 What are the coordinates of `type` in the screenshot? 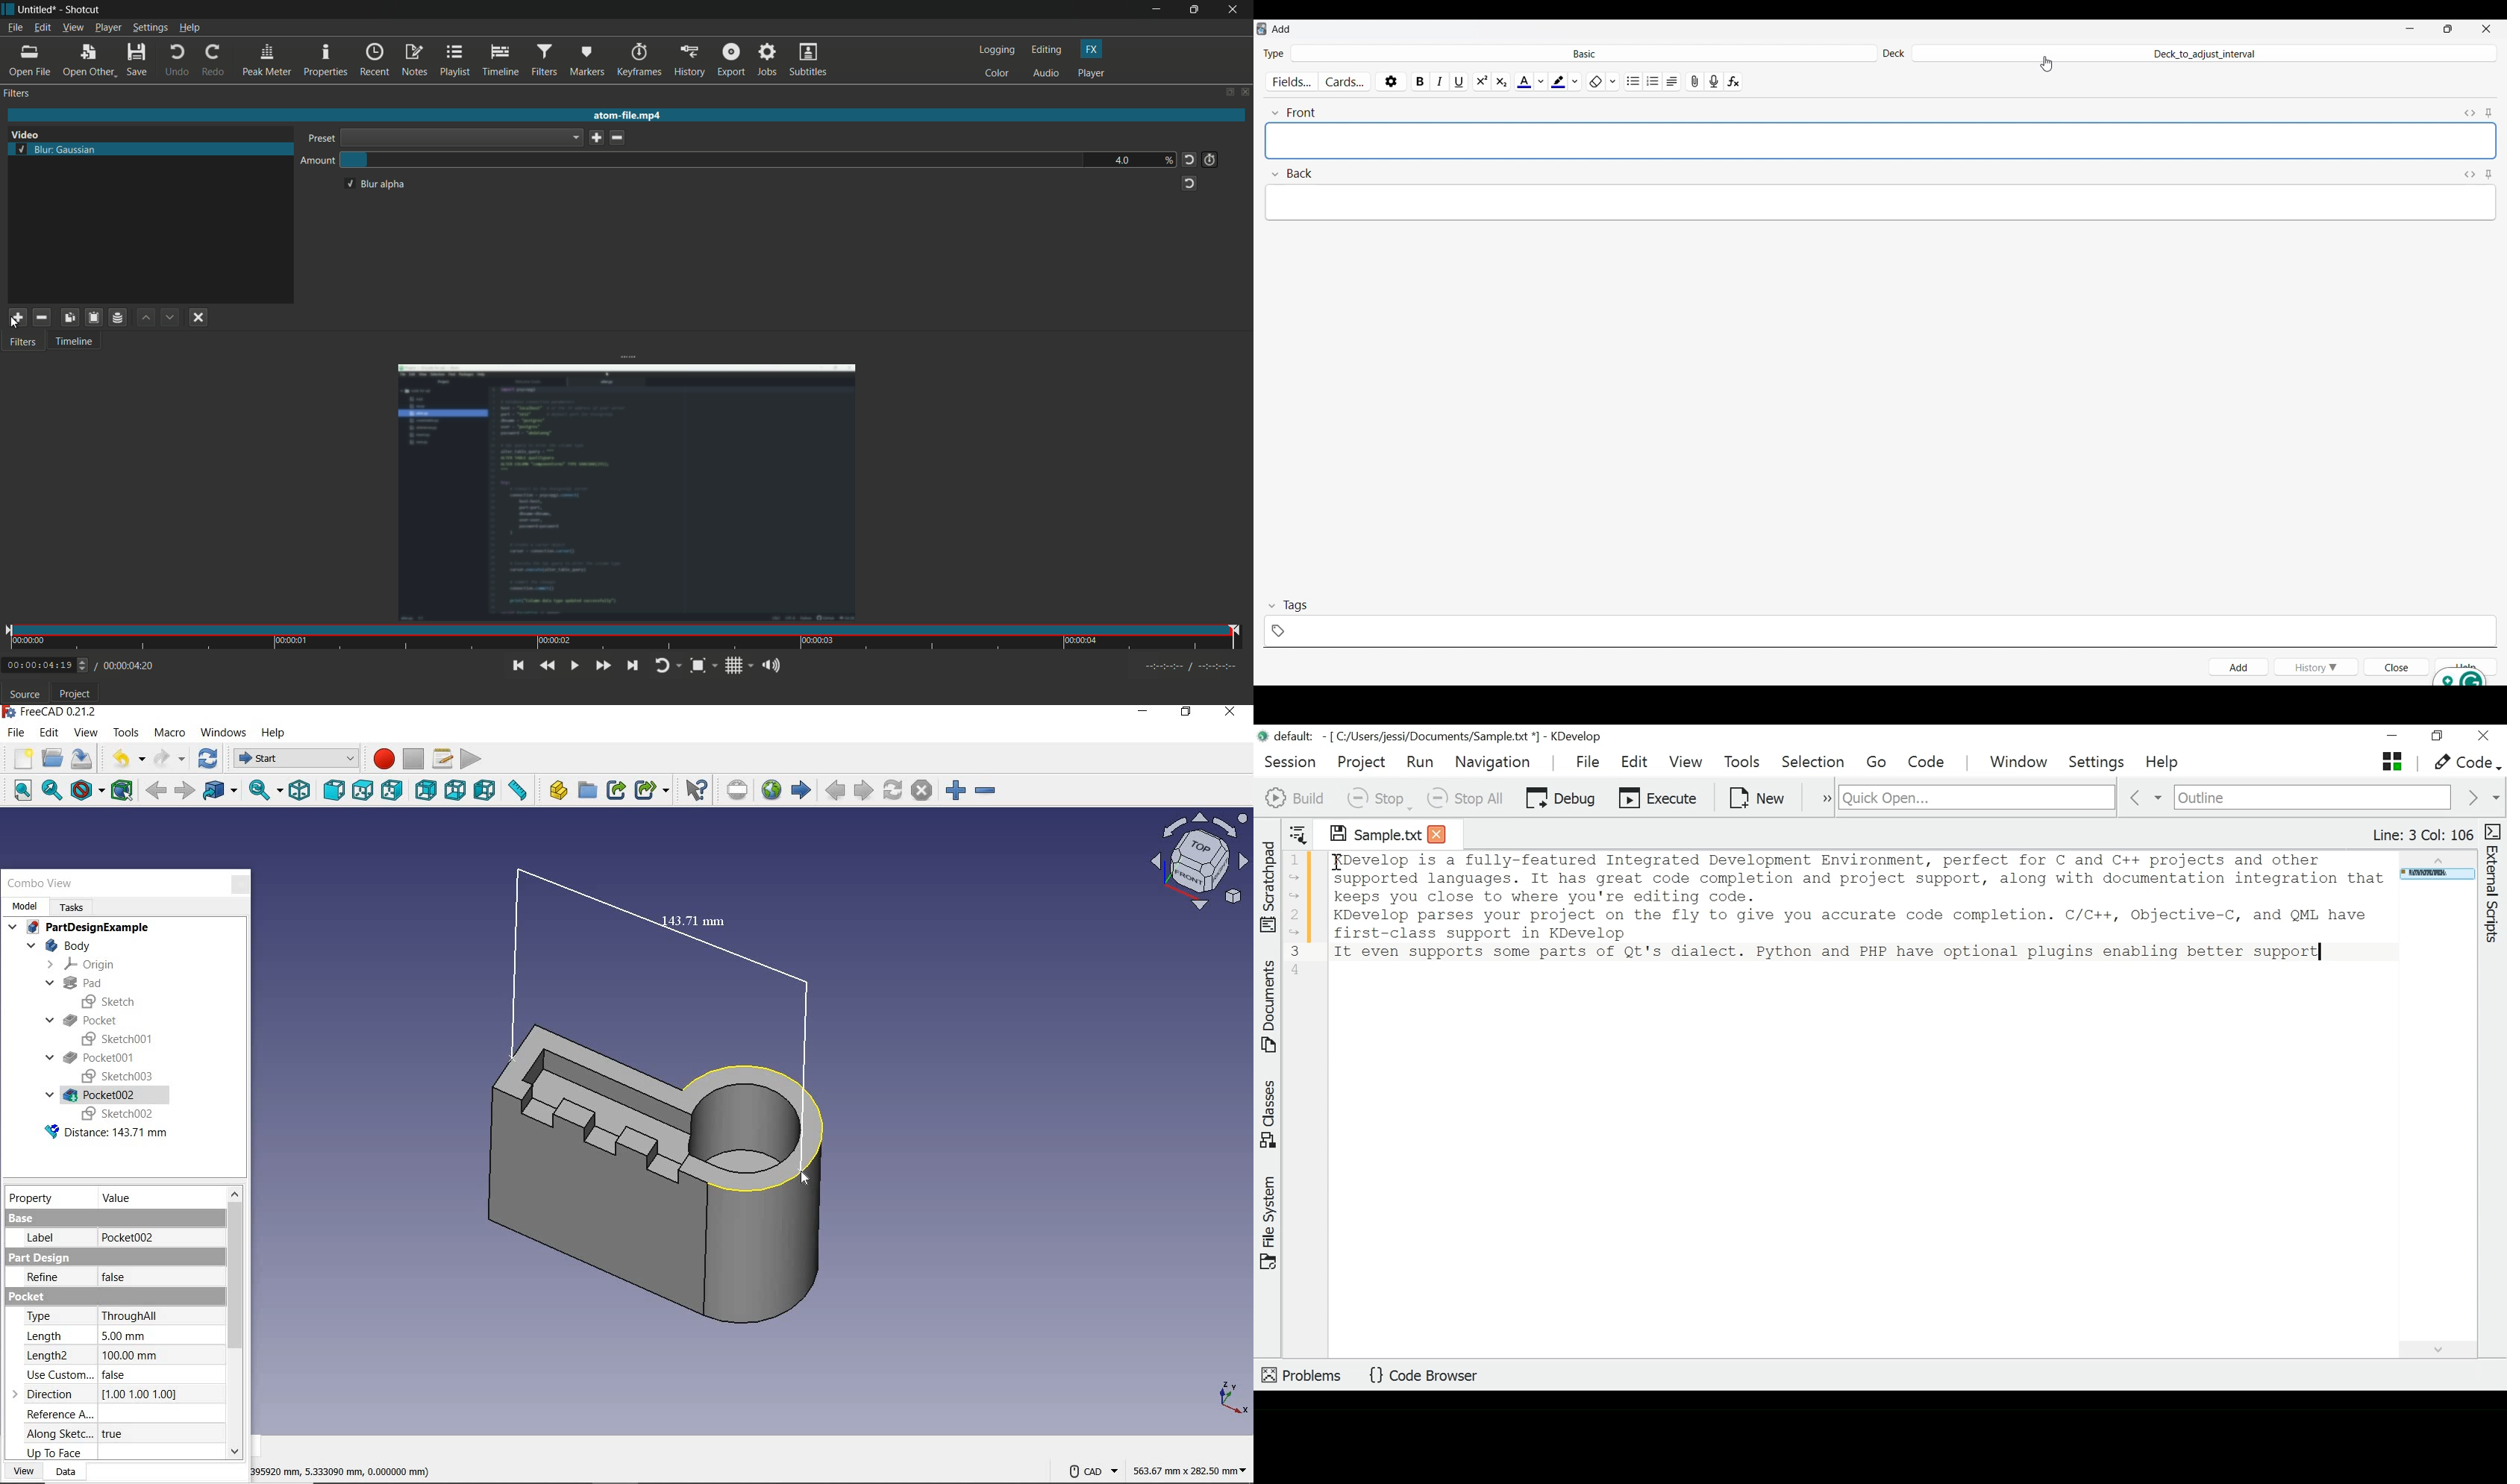 It's located at (40, 1318).